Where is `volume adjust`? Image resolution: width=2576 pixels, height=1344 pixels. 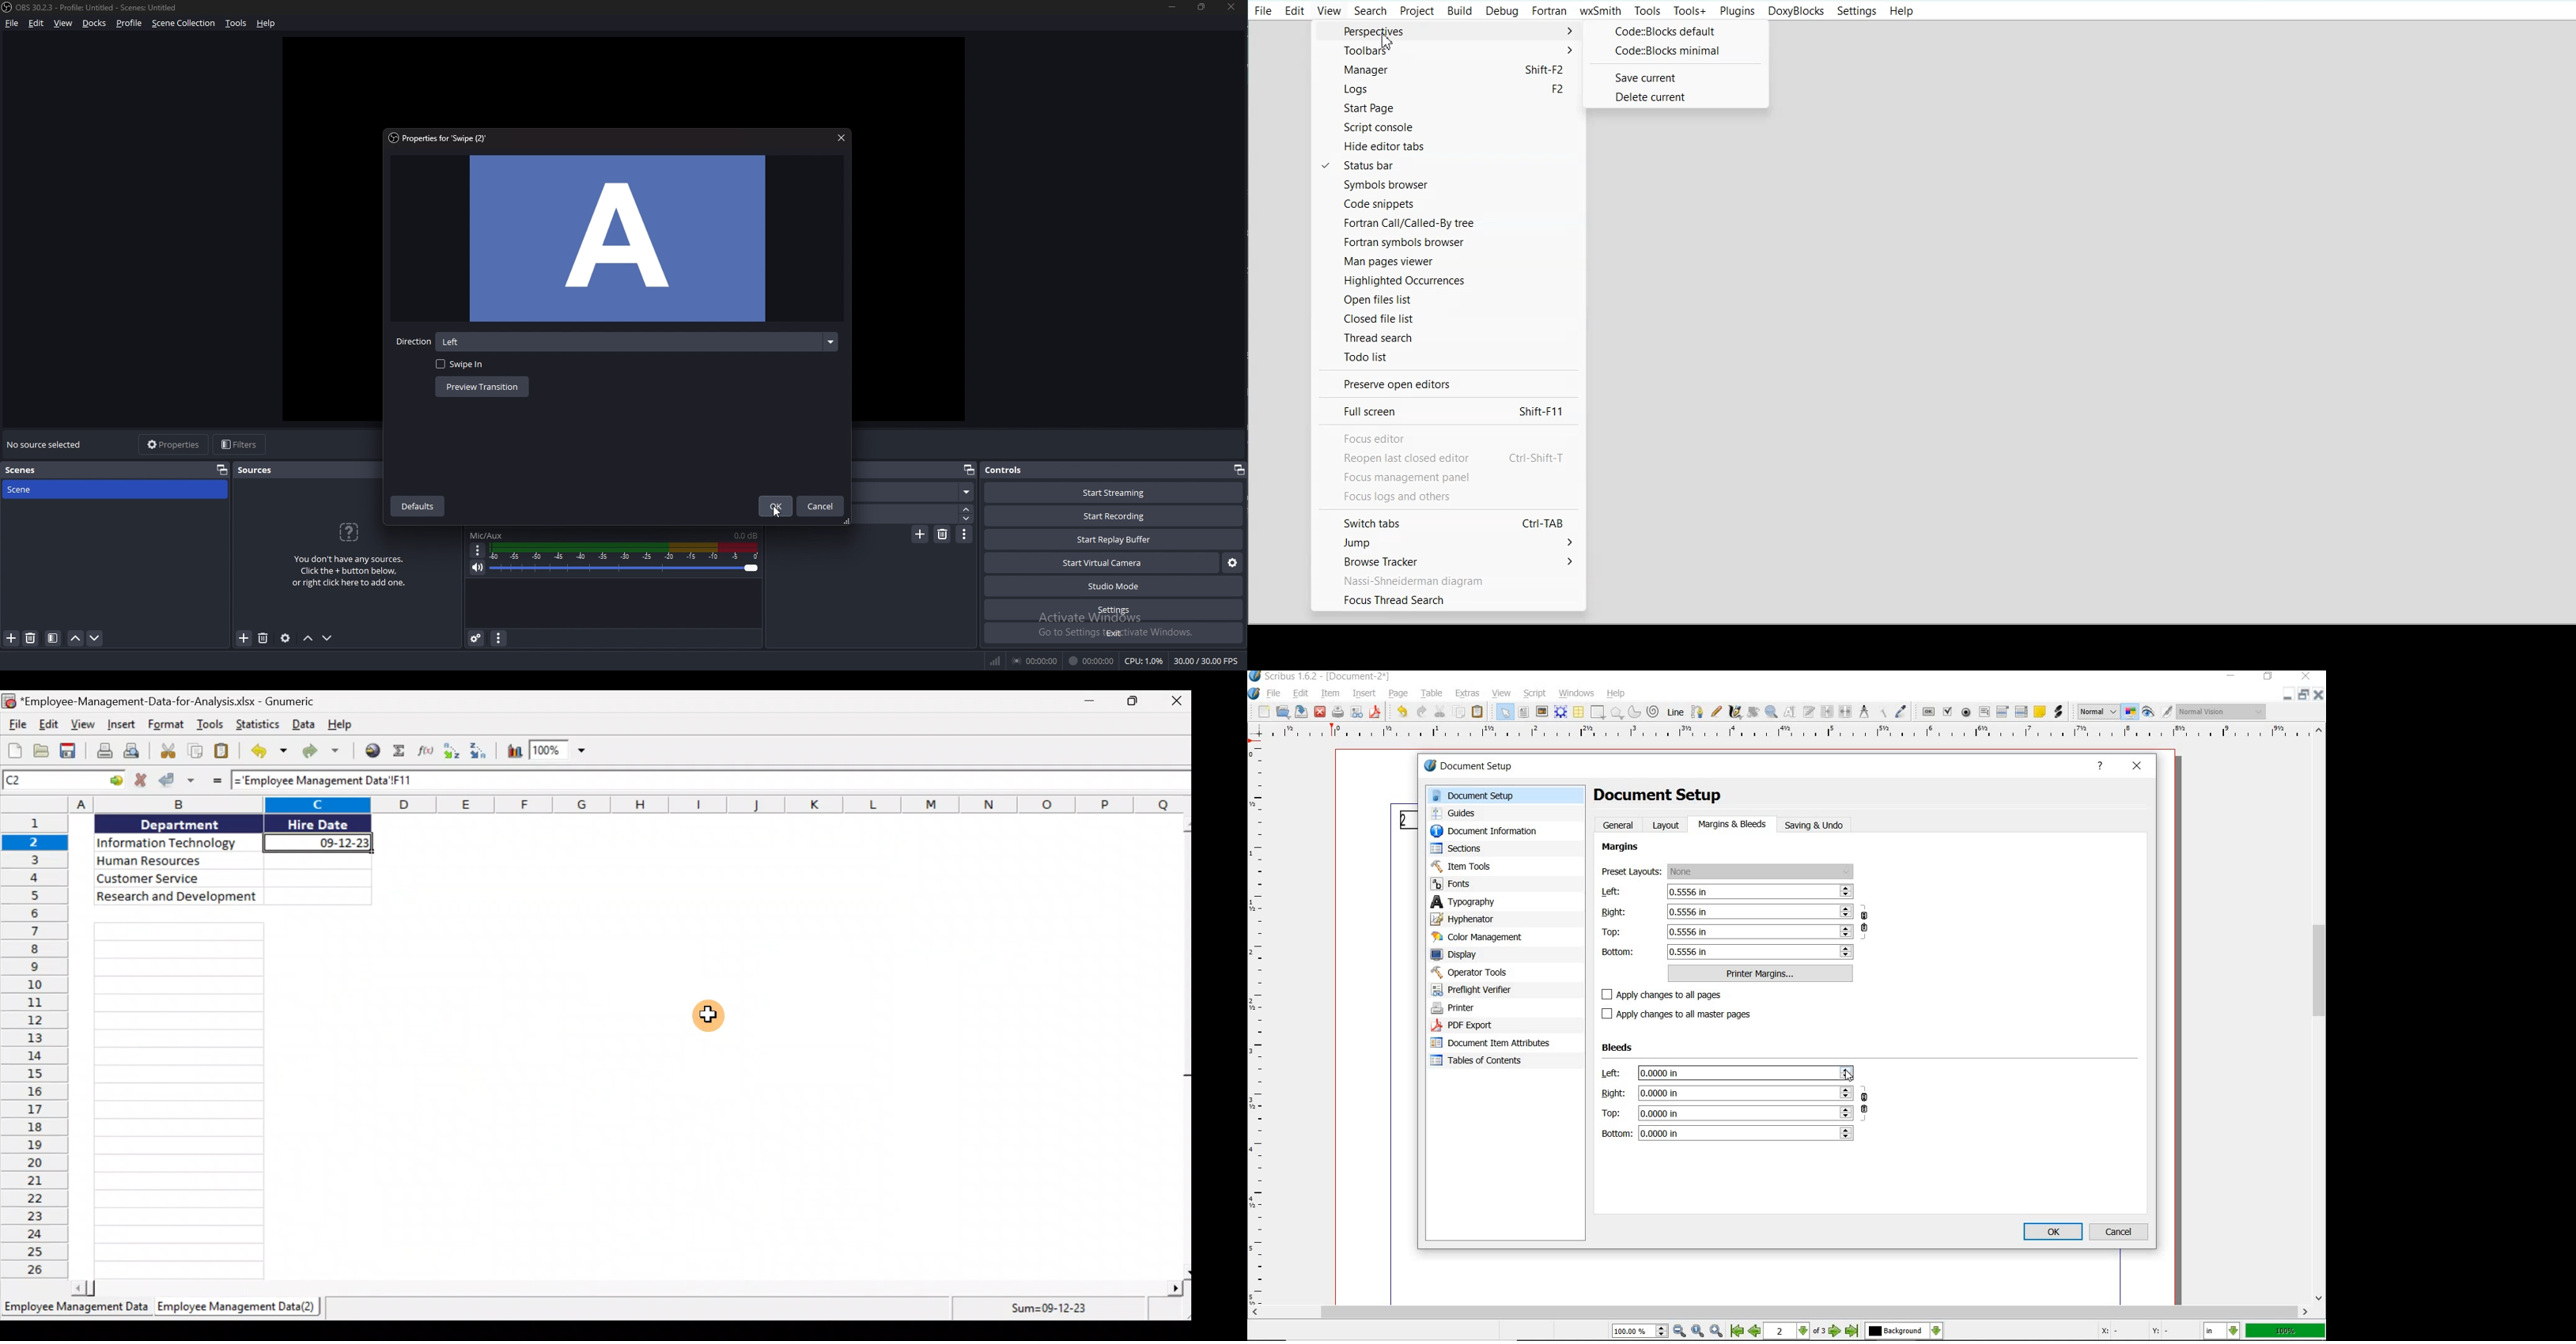 volume adjust is located at coordinates (627, 559).